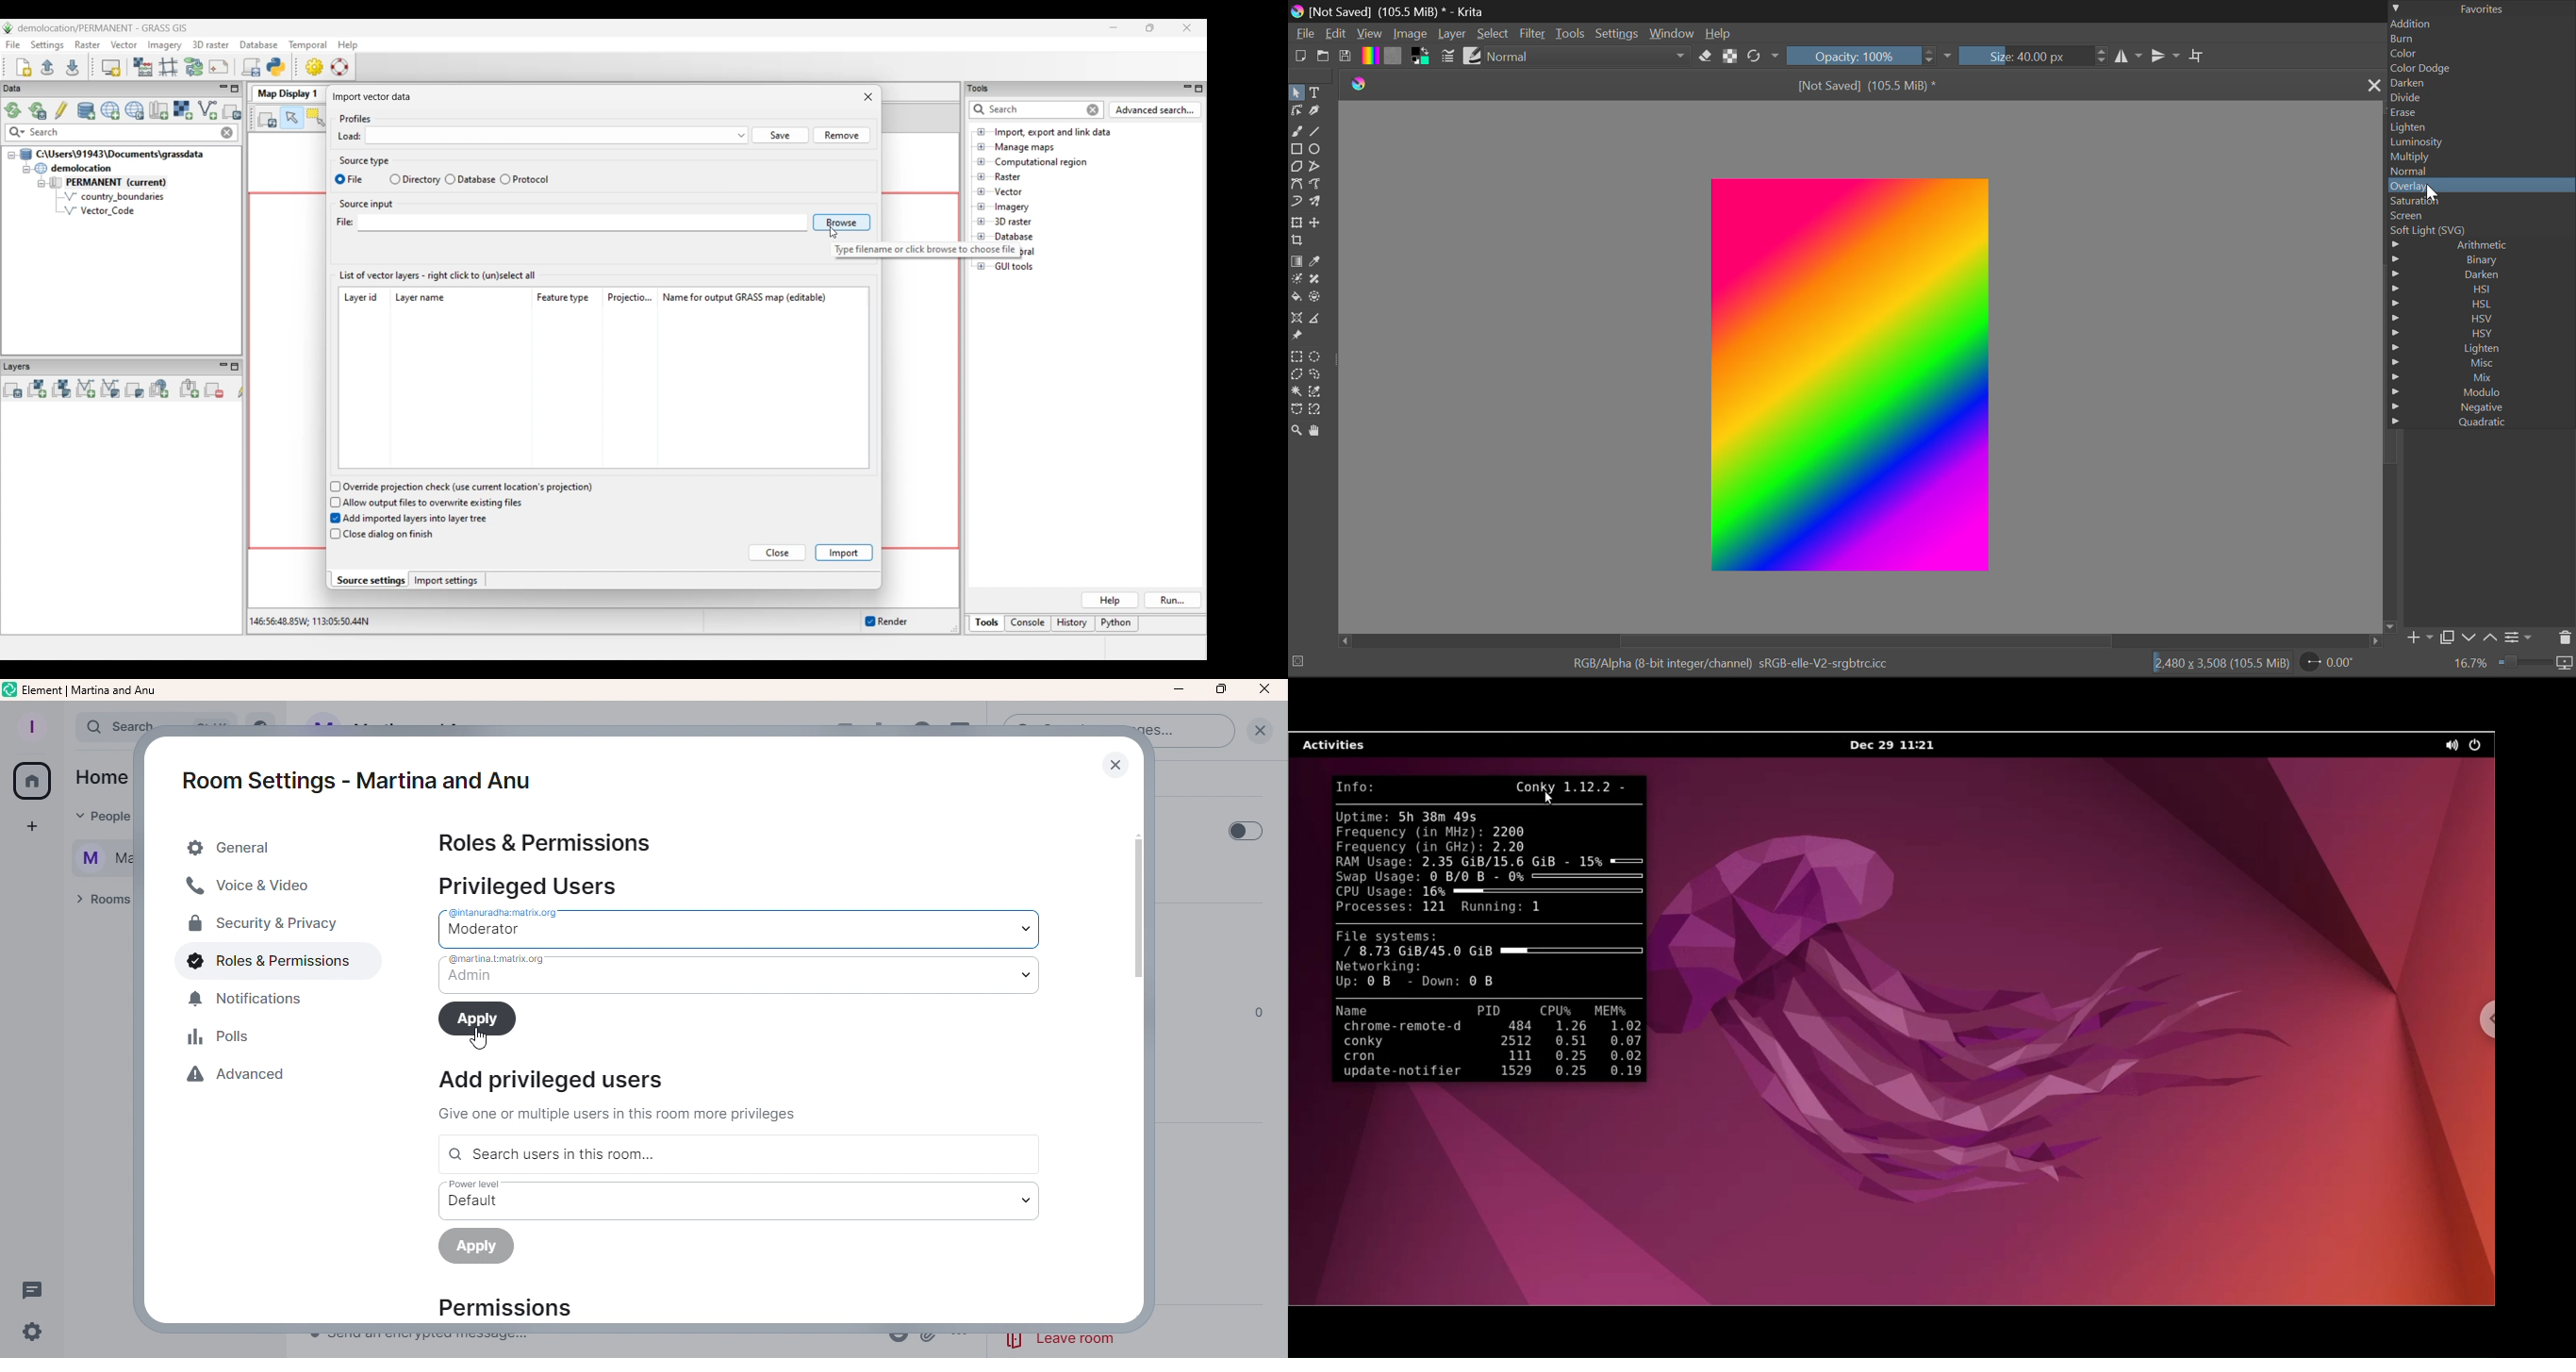 The image size is (2576, 1372). I want to click on Open, so click(1326, 56).